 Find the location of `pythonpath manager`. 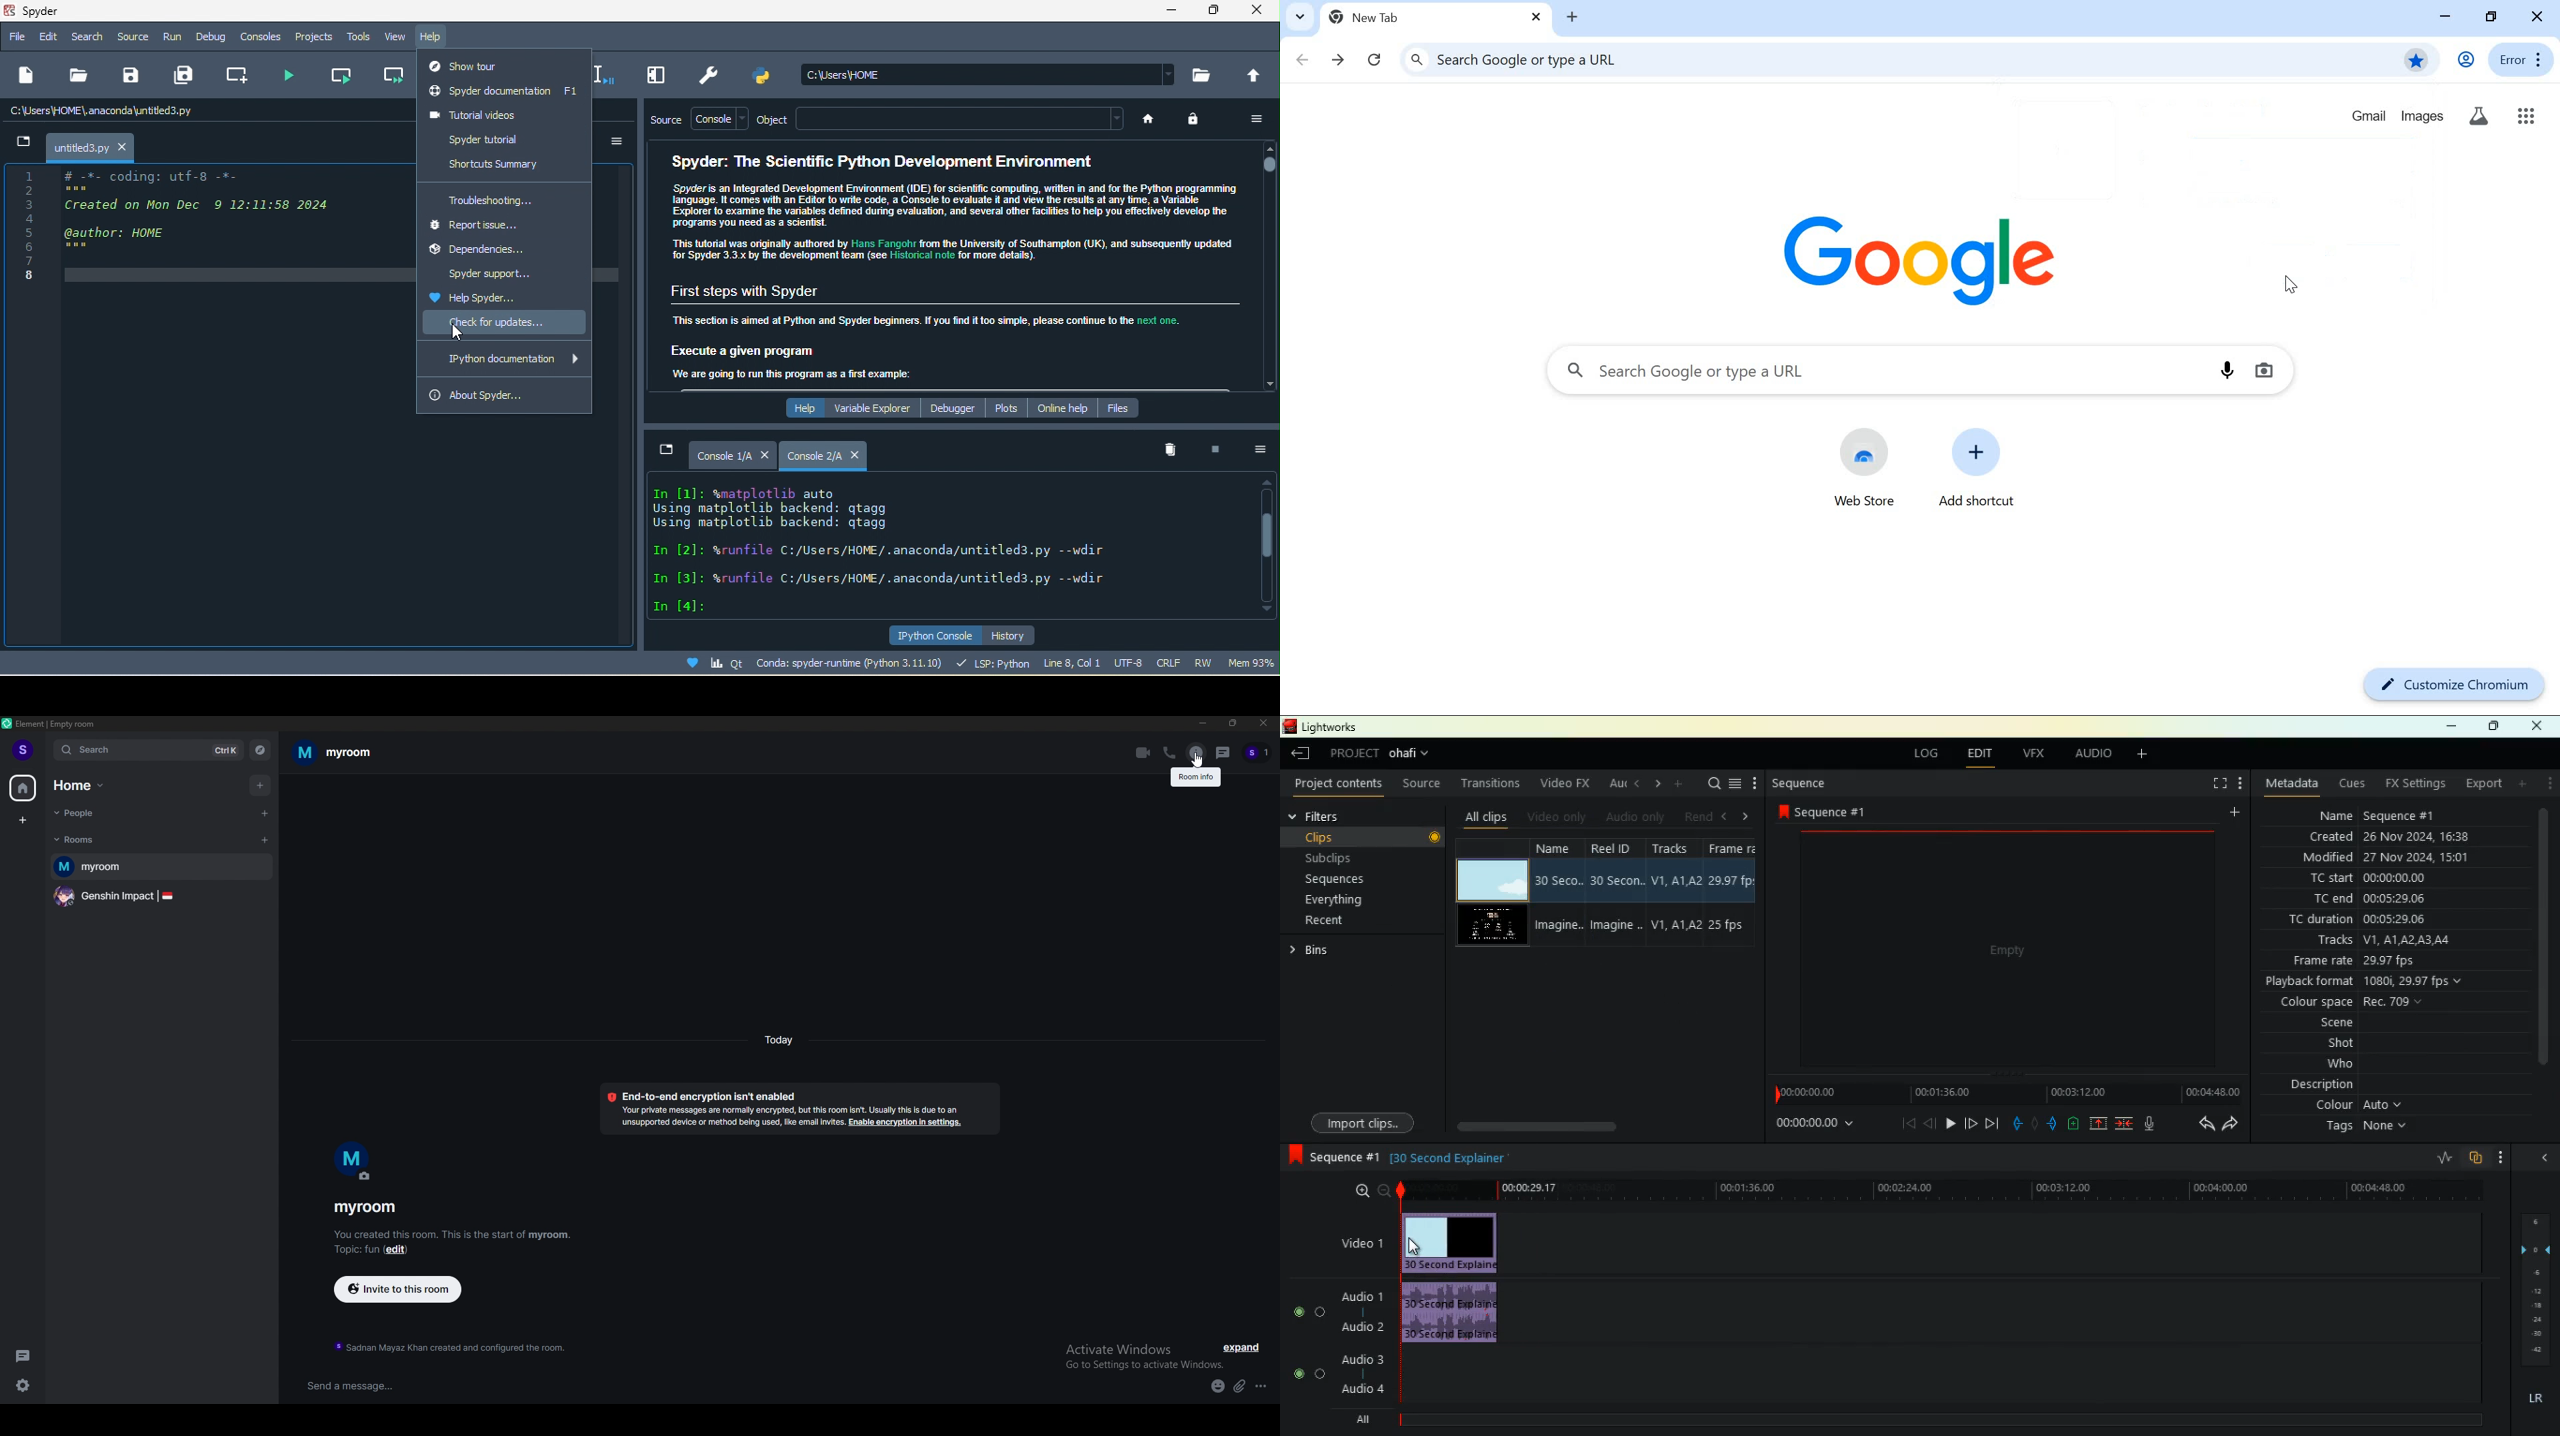

pythonpath manager is located at coordinates (765, 78).